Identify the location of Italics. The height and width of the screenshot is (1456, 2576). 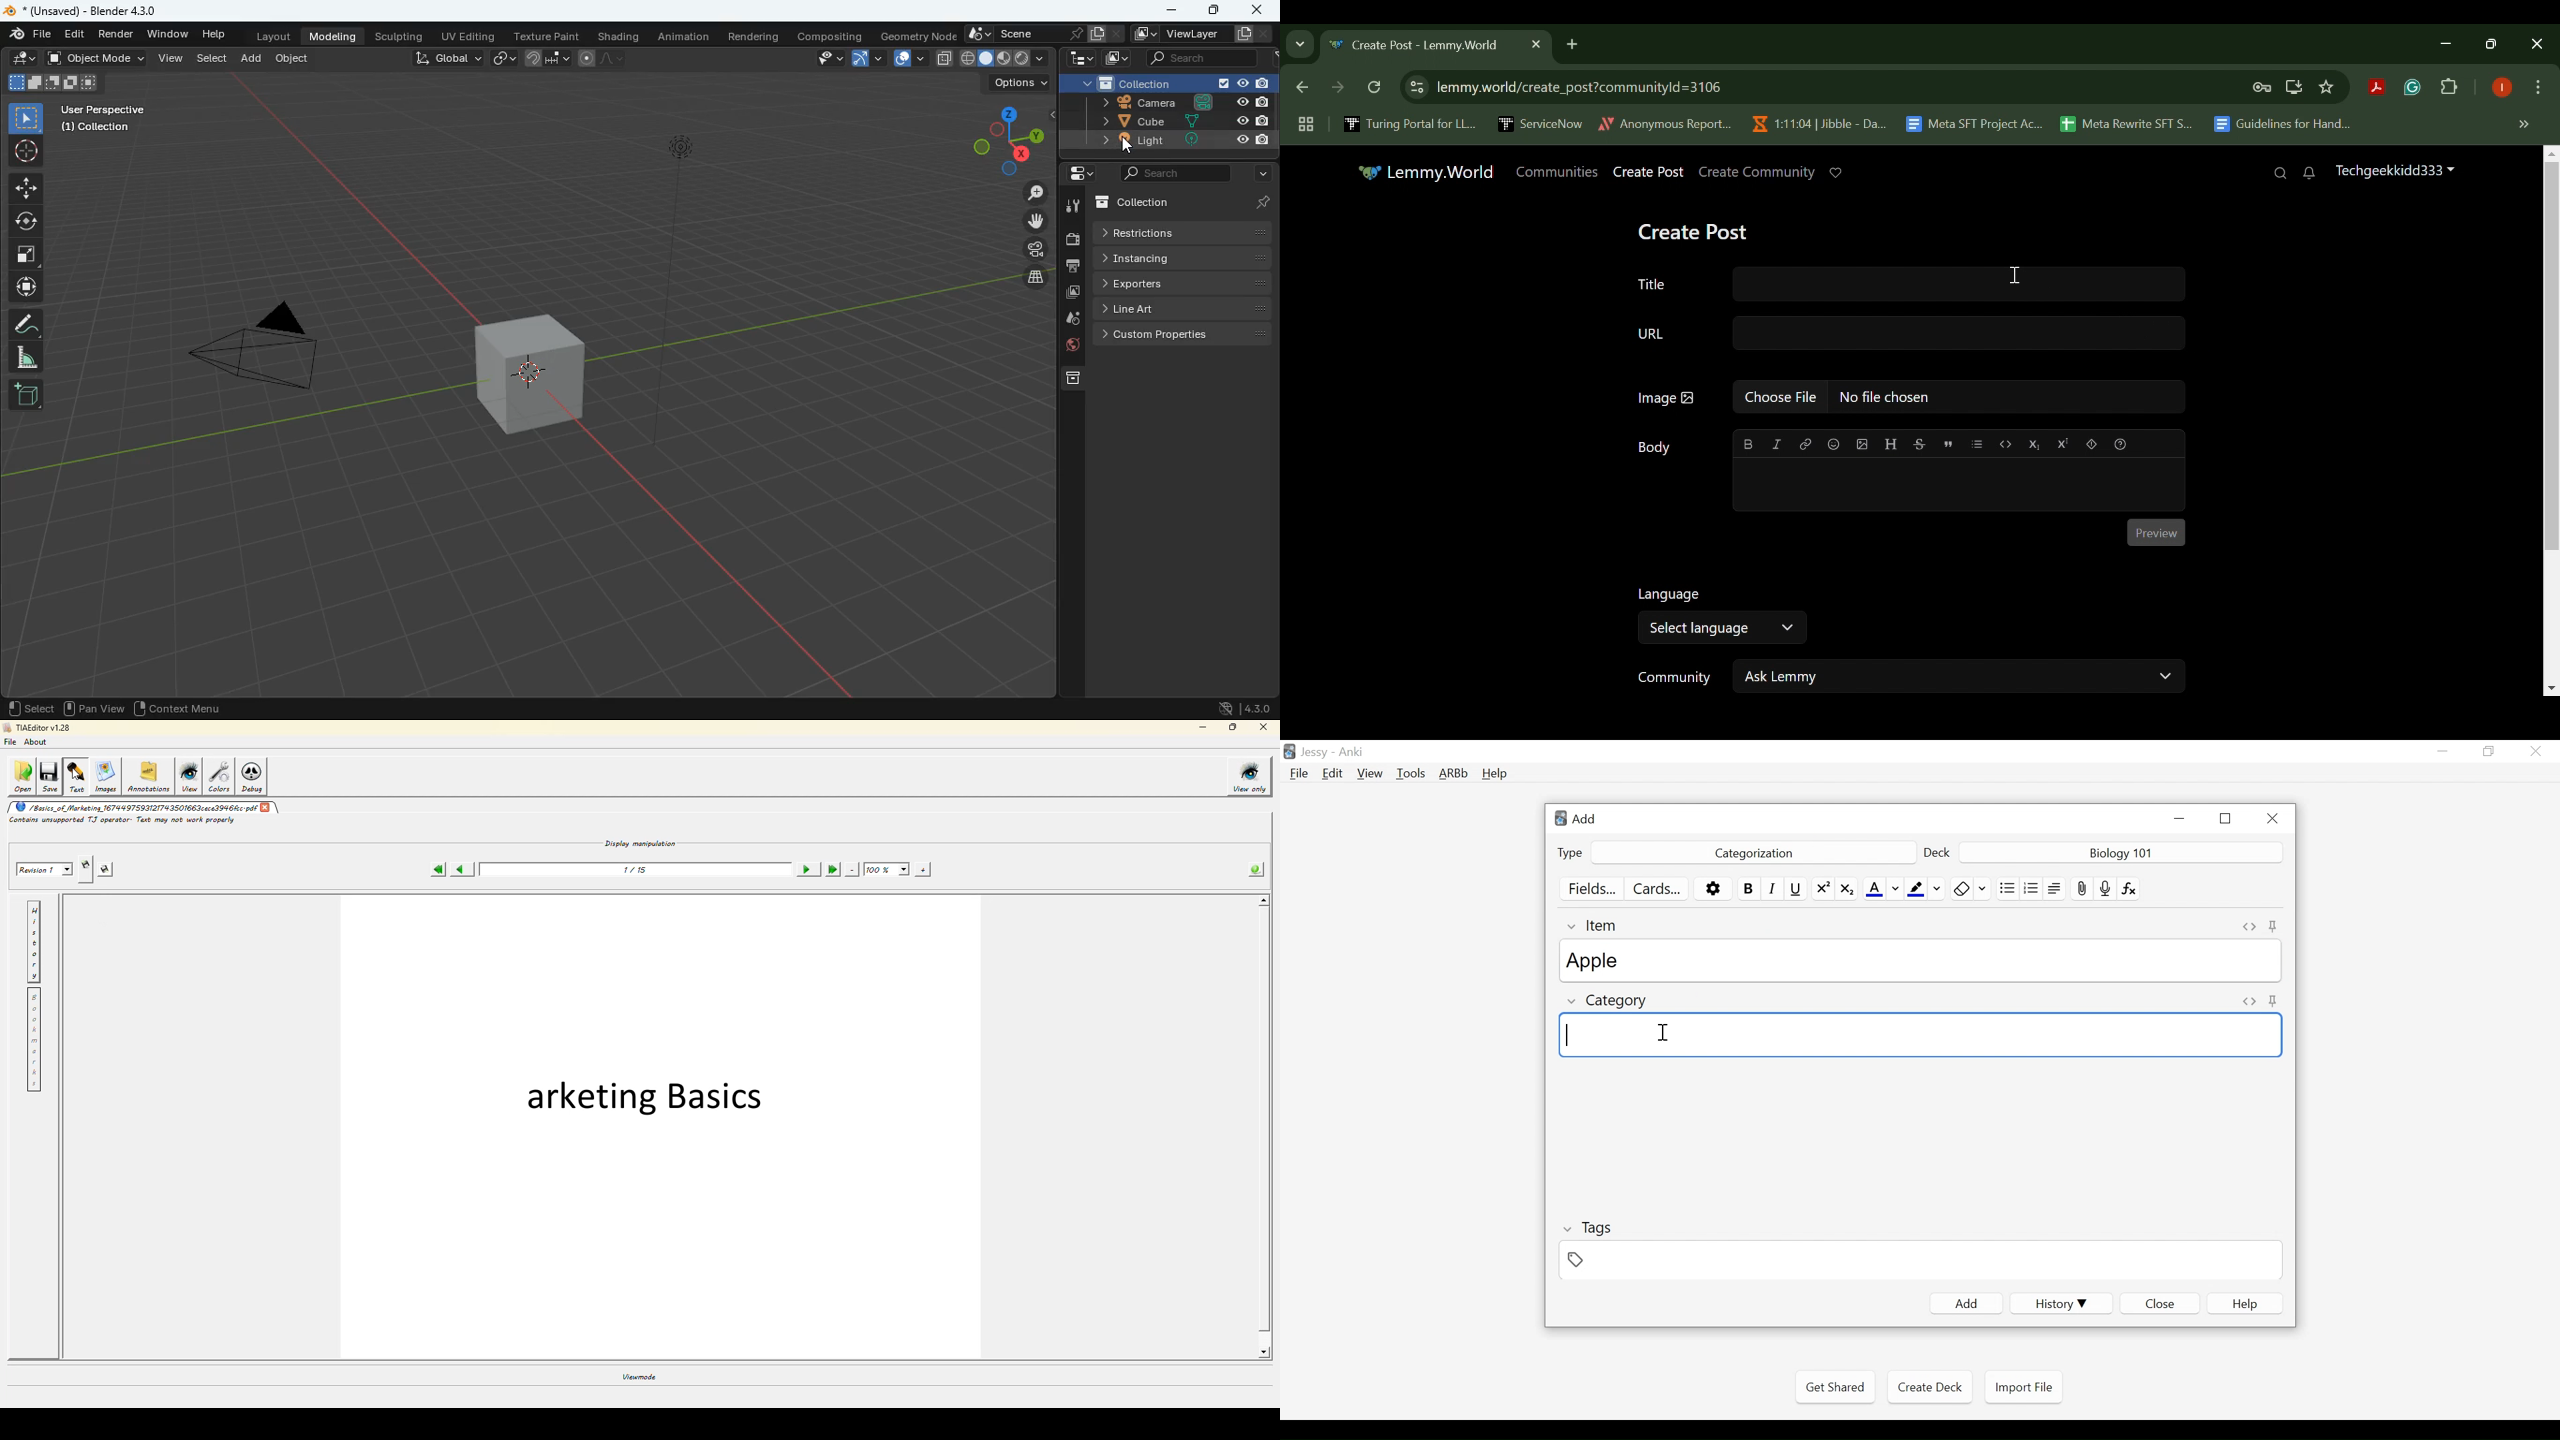
(1775, 888).